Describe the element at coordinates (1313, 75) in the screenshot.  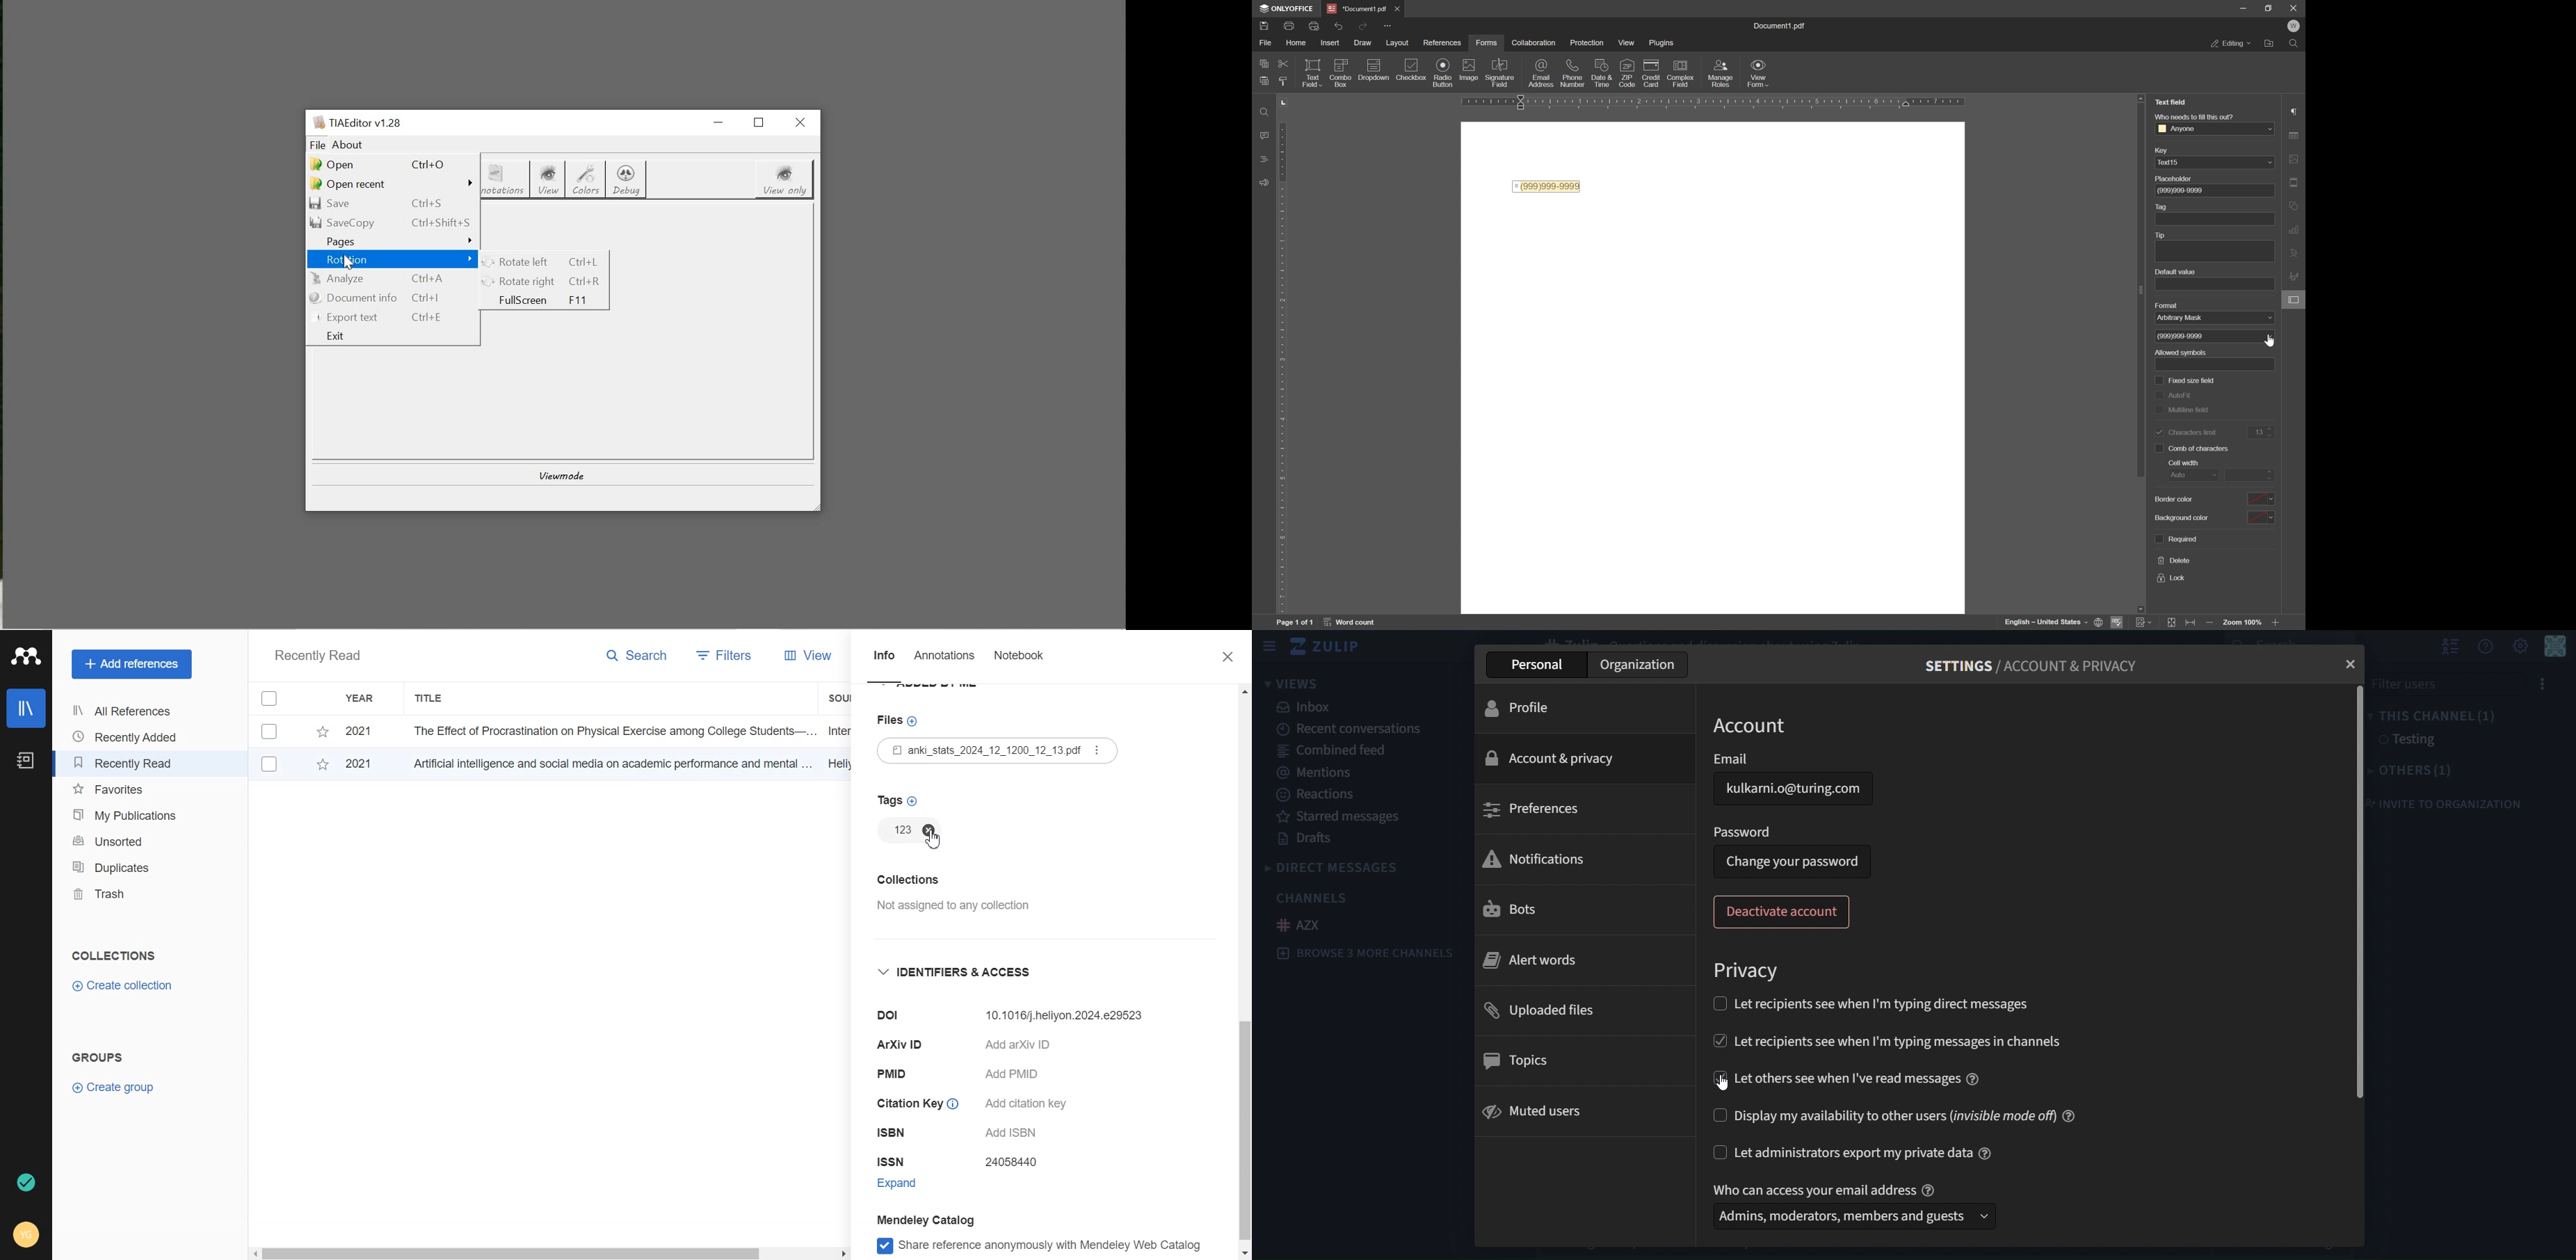
I see `text field` at that location.